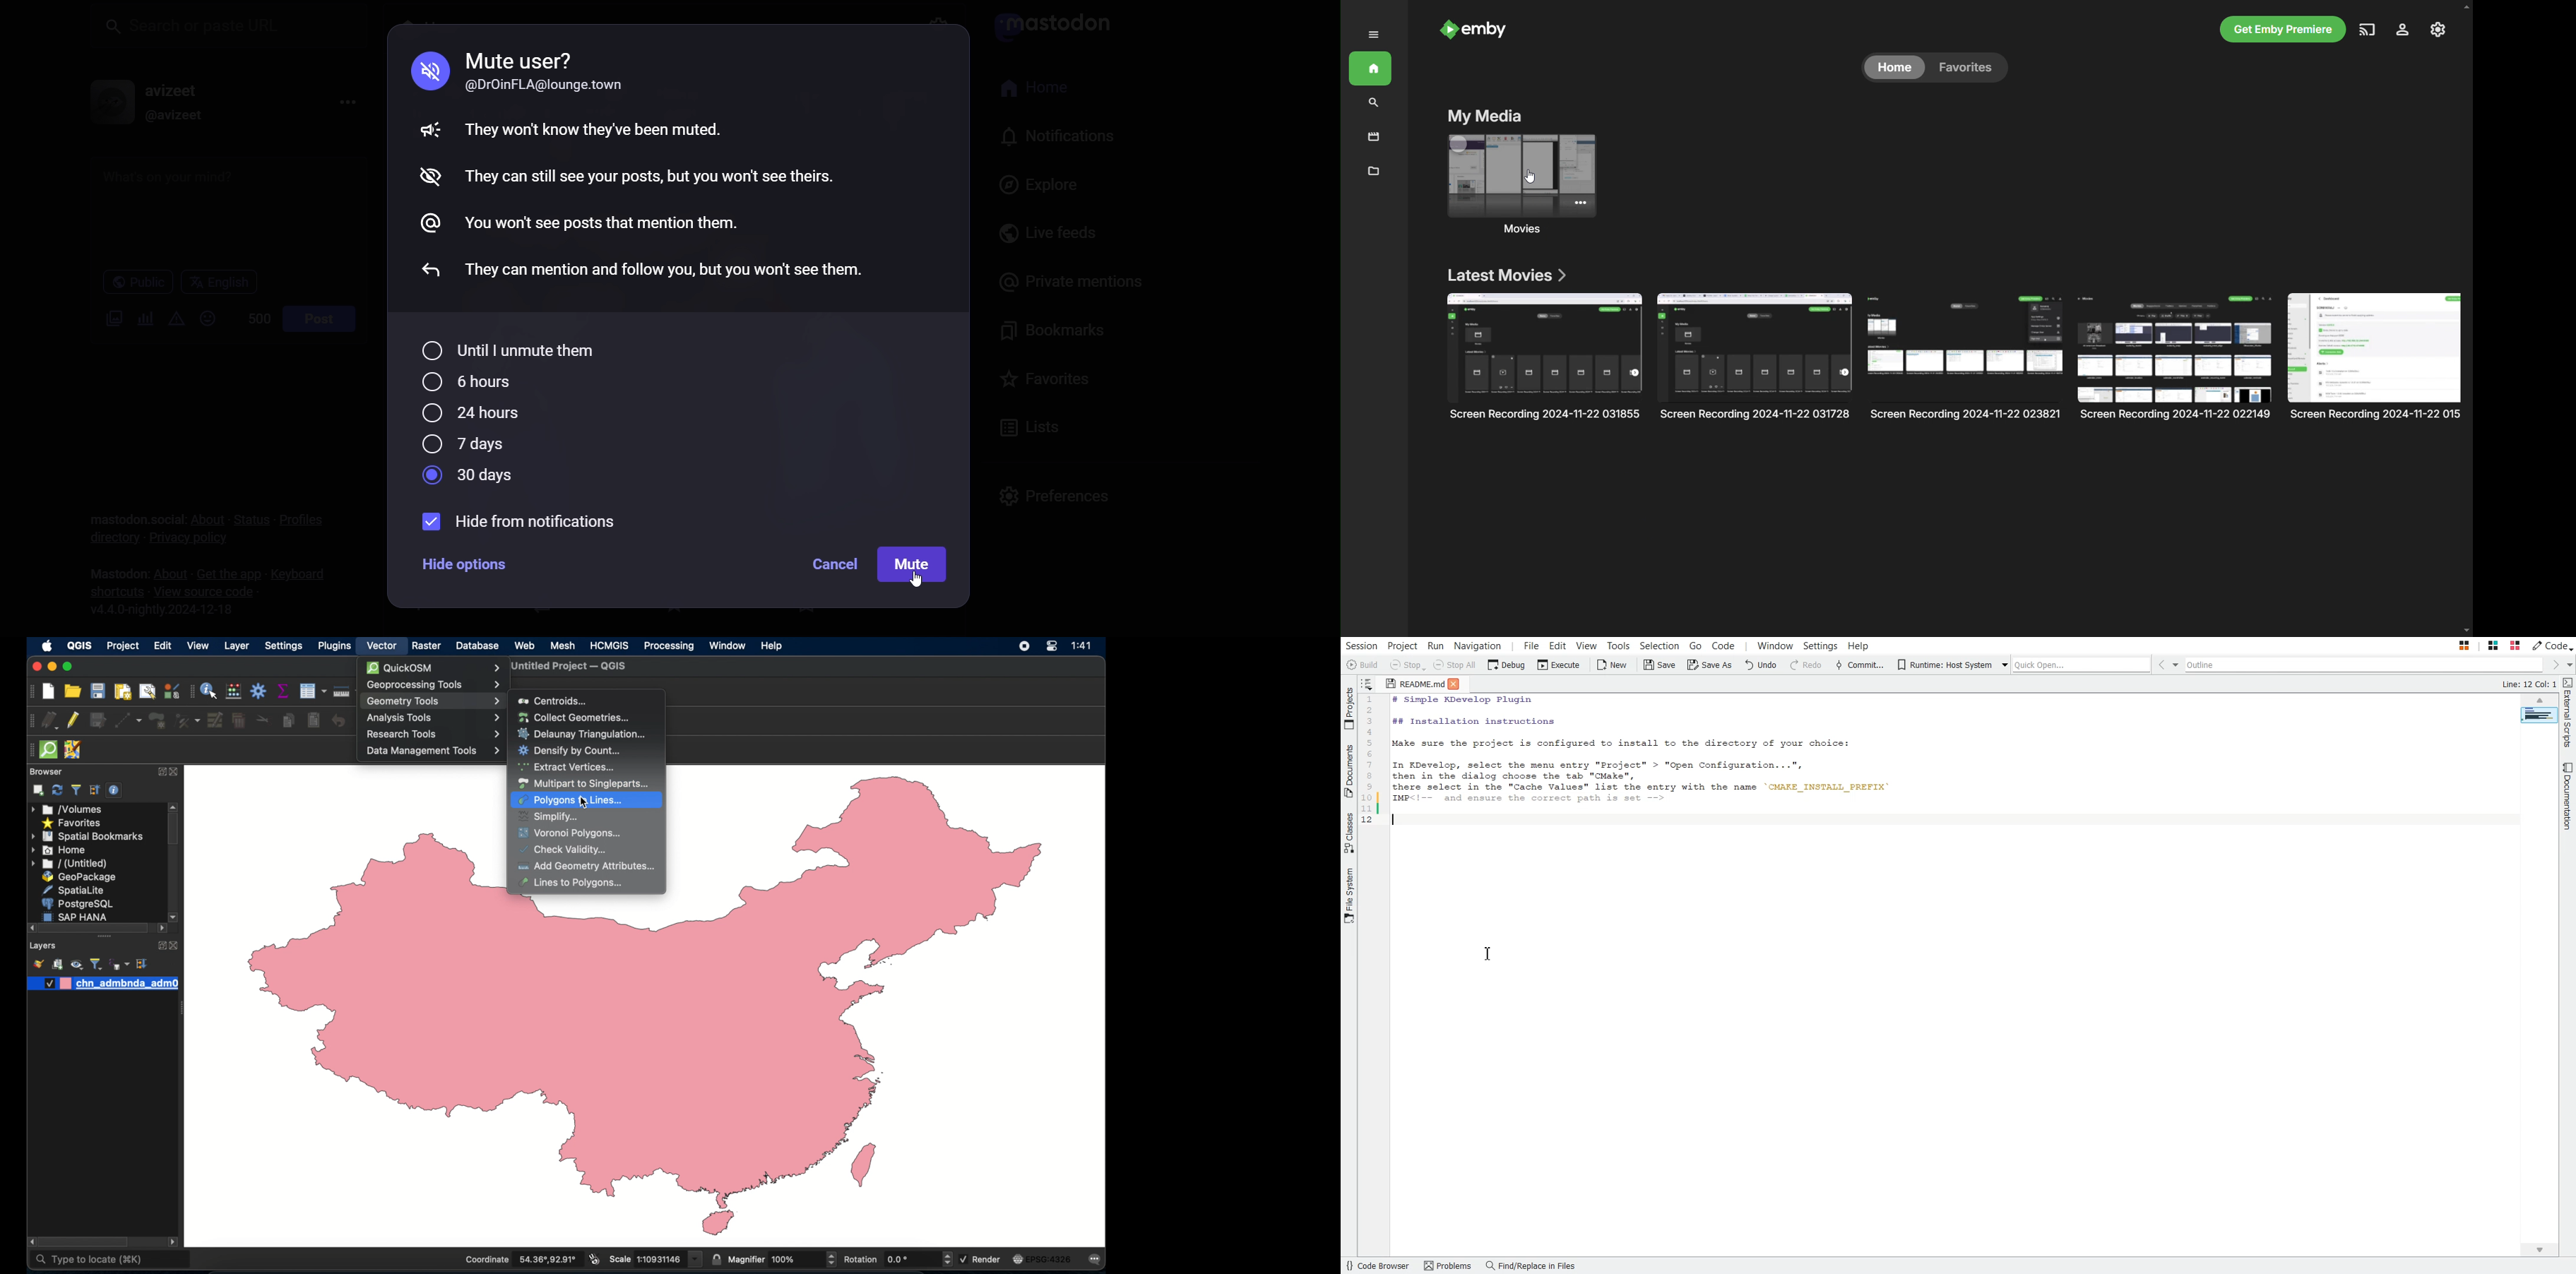 The image size is (2576, 1288). I want to click on digitizing toolbar, so click(31, 721).